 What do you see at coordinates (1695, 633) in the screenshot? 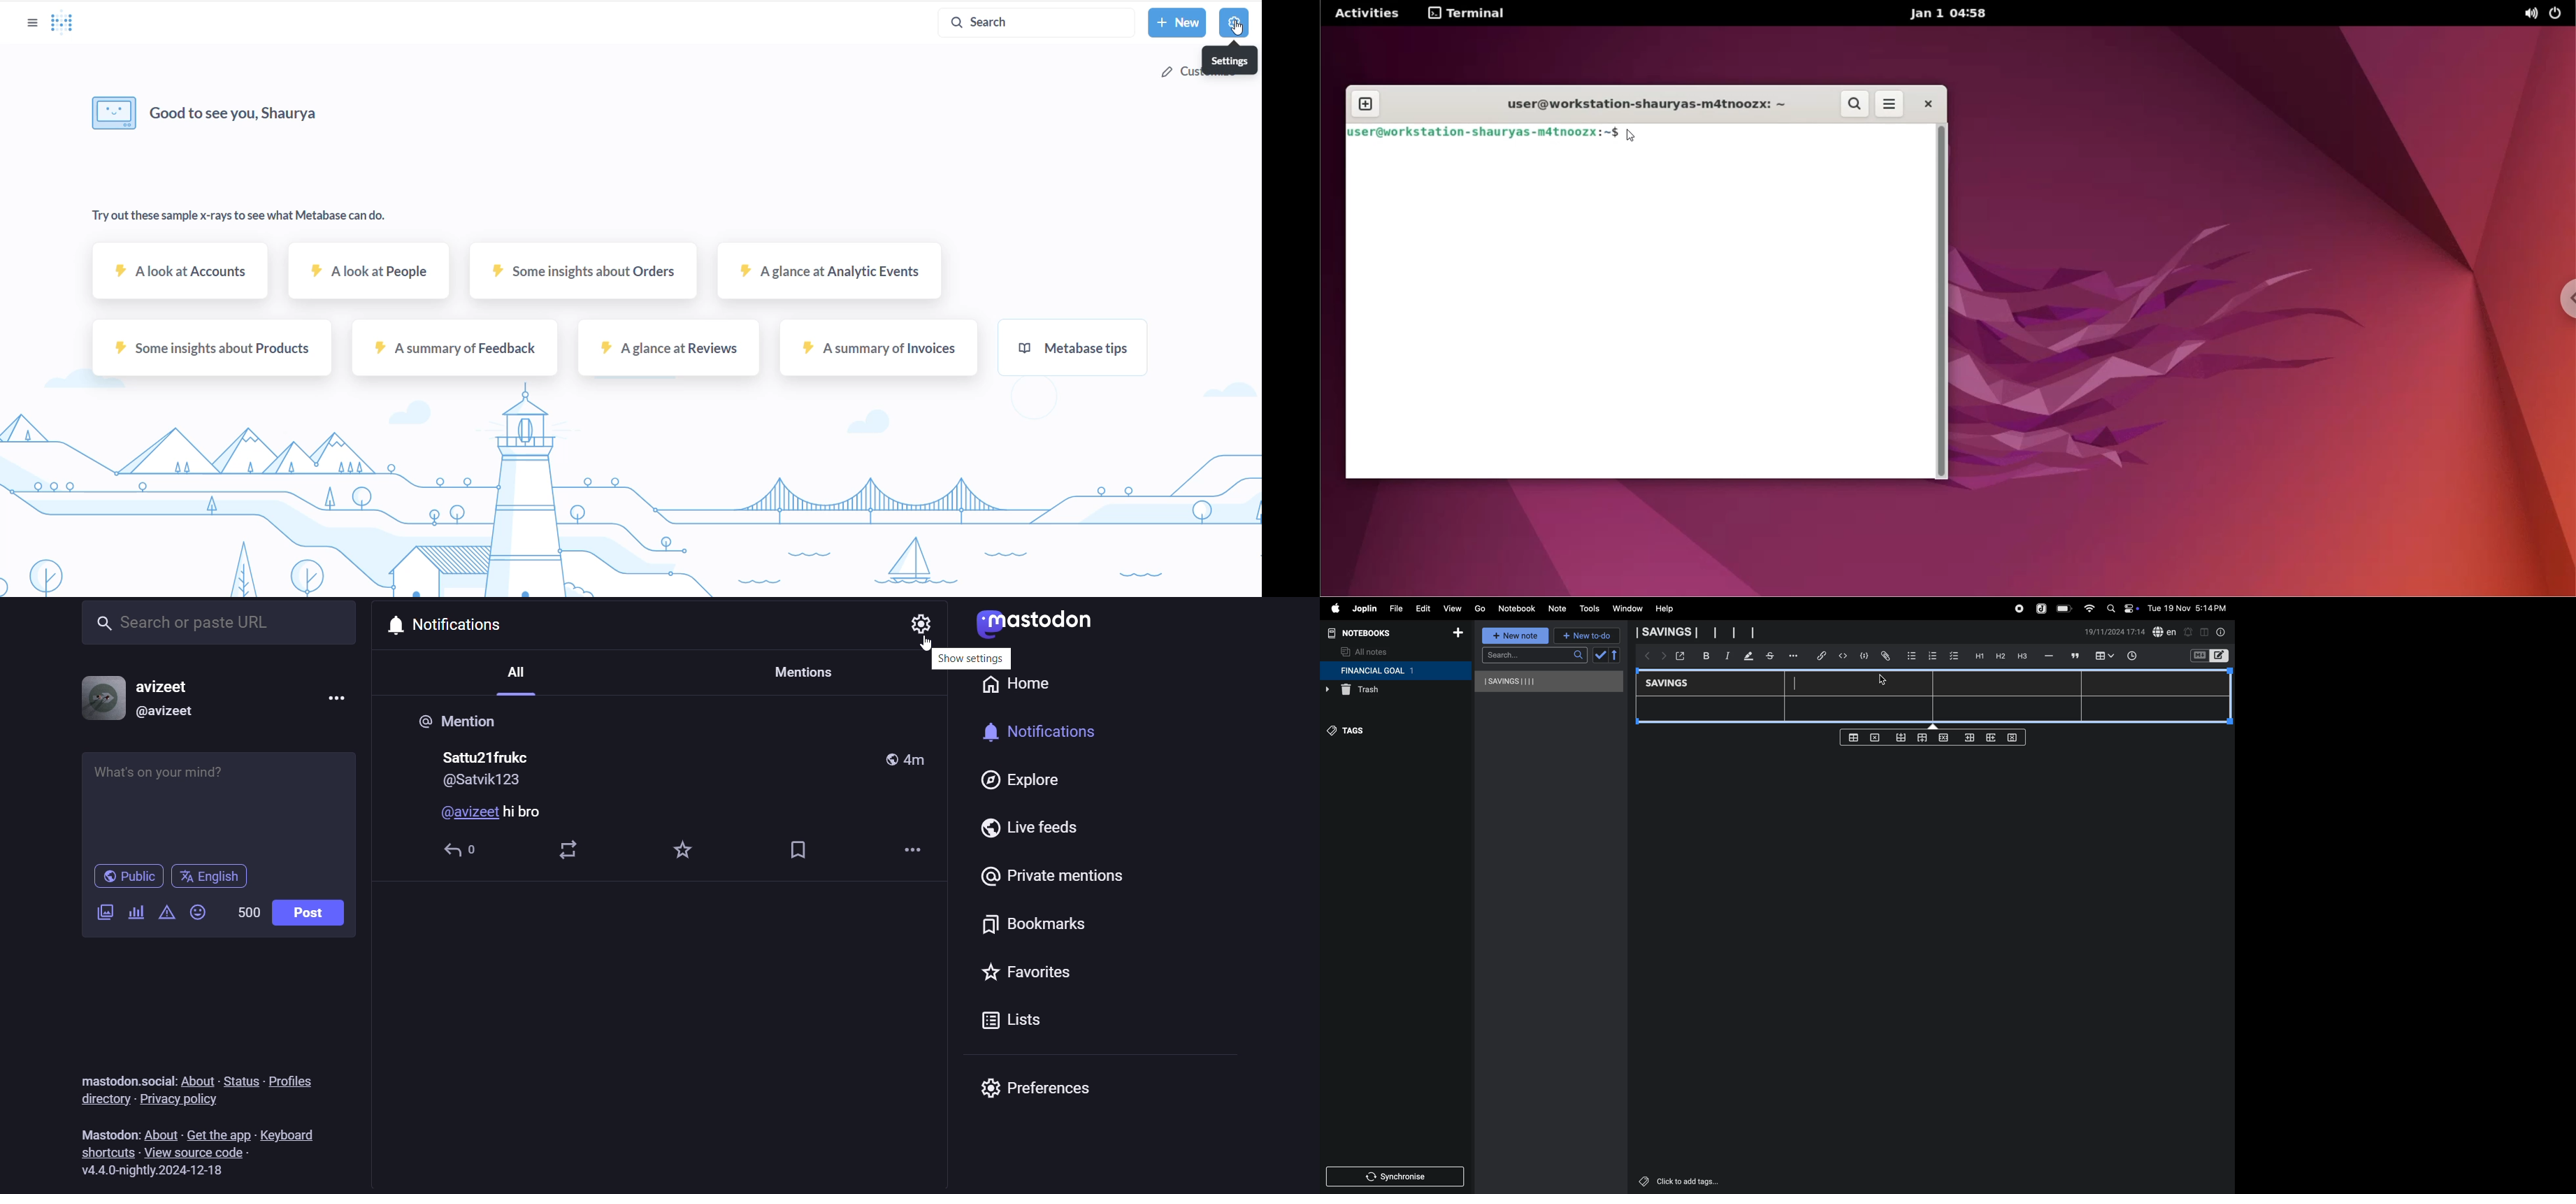
I see `savings` at bounding box center [1695, 633].